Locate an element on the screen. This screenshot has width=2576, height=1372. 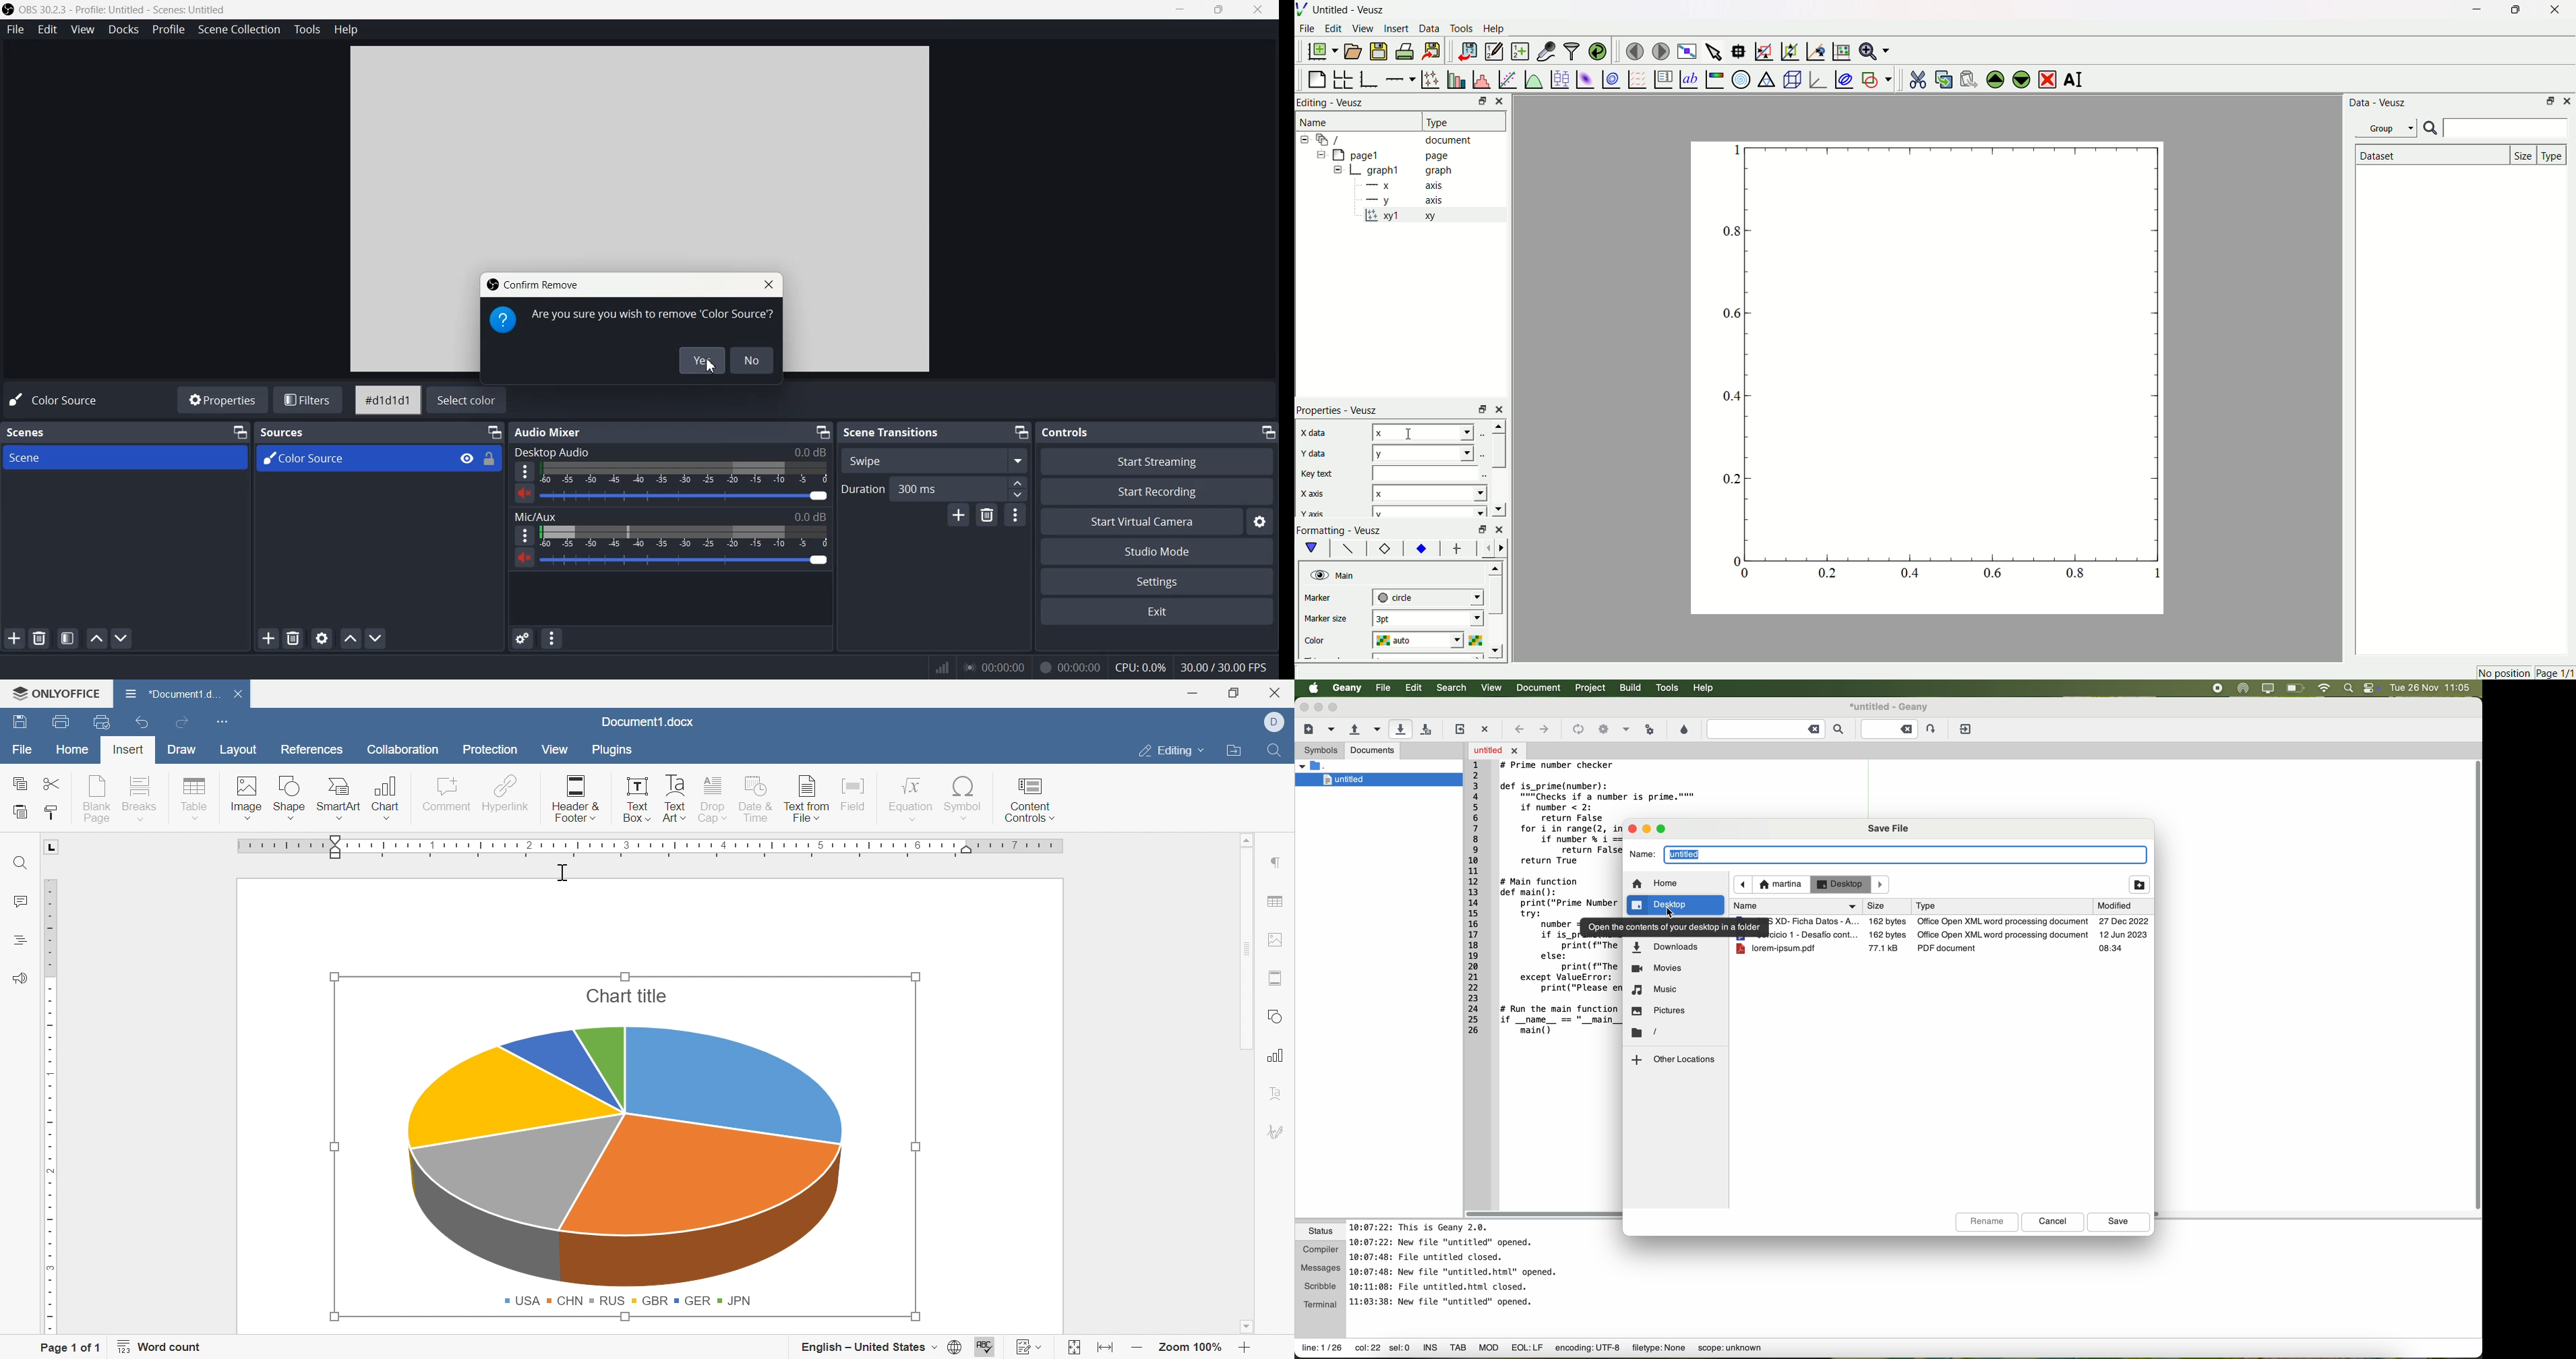
Open source Properties is located at coordinates (322, 638).